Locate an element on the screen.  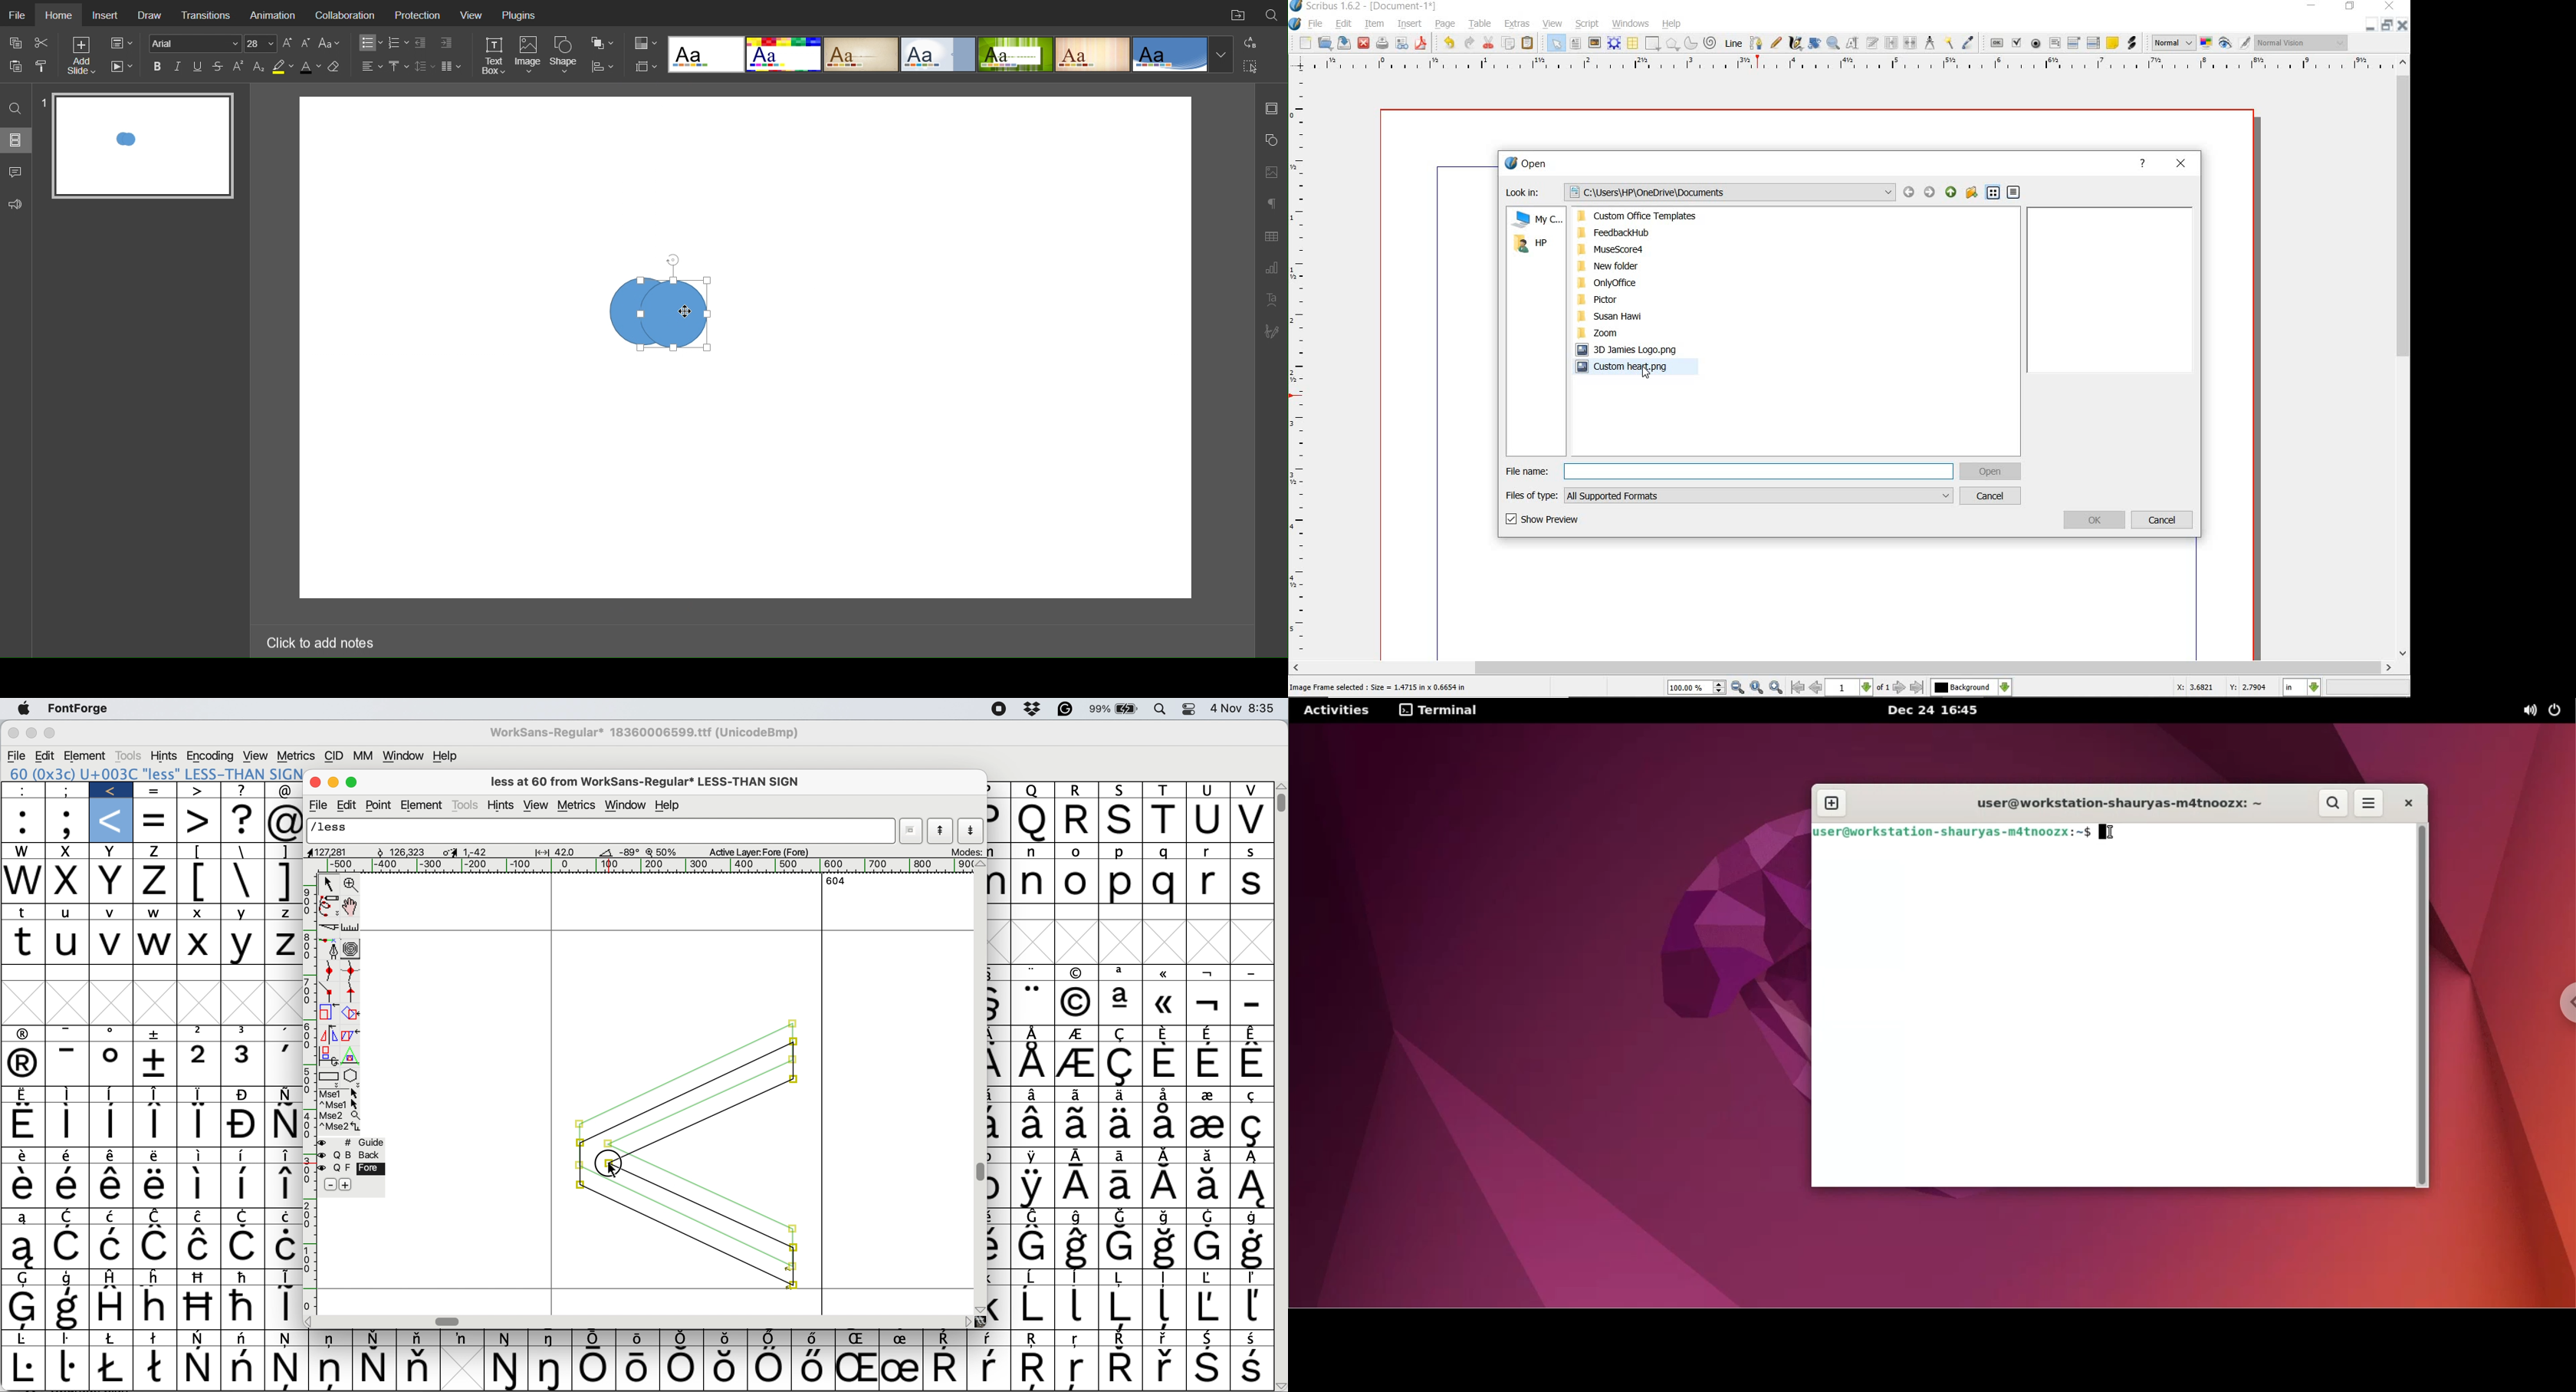
Symbol is located at coordinates (1034, 1157).